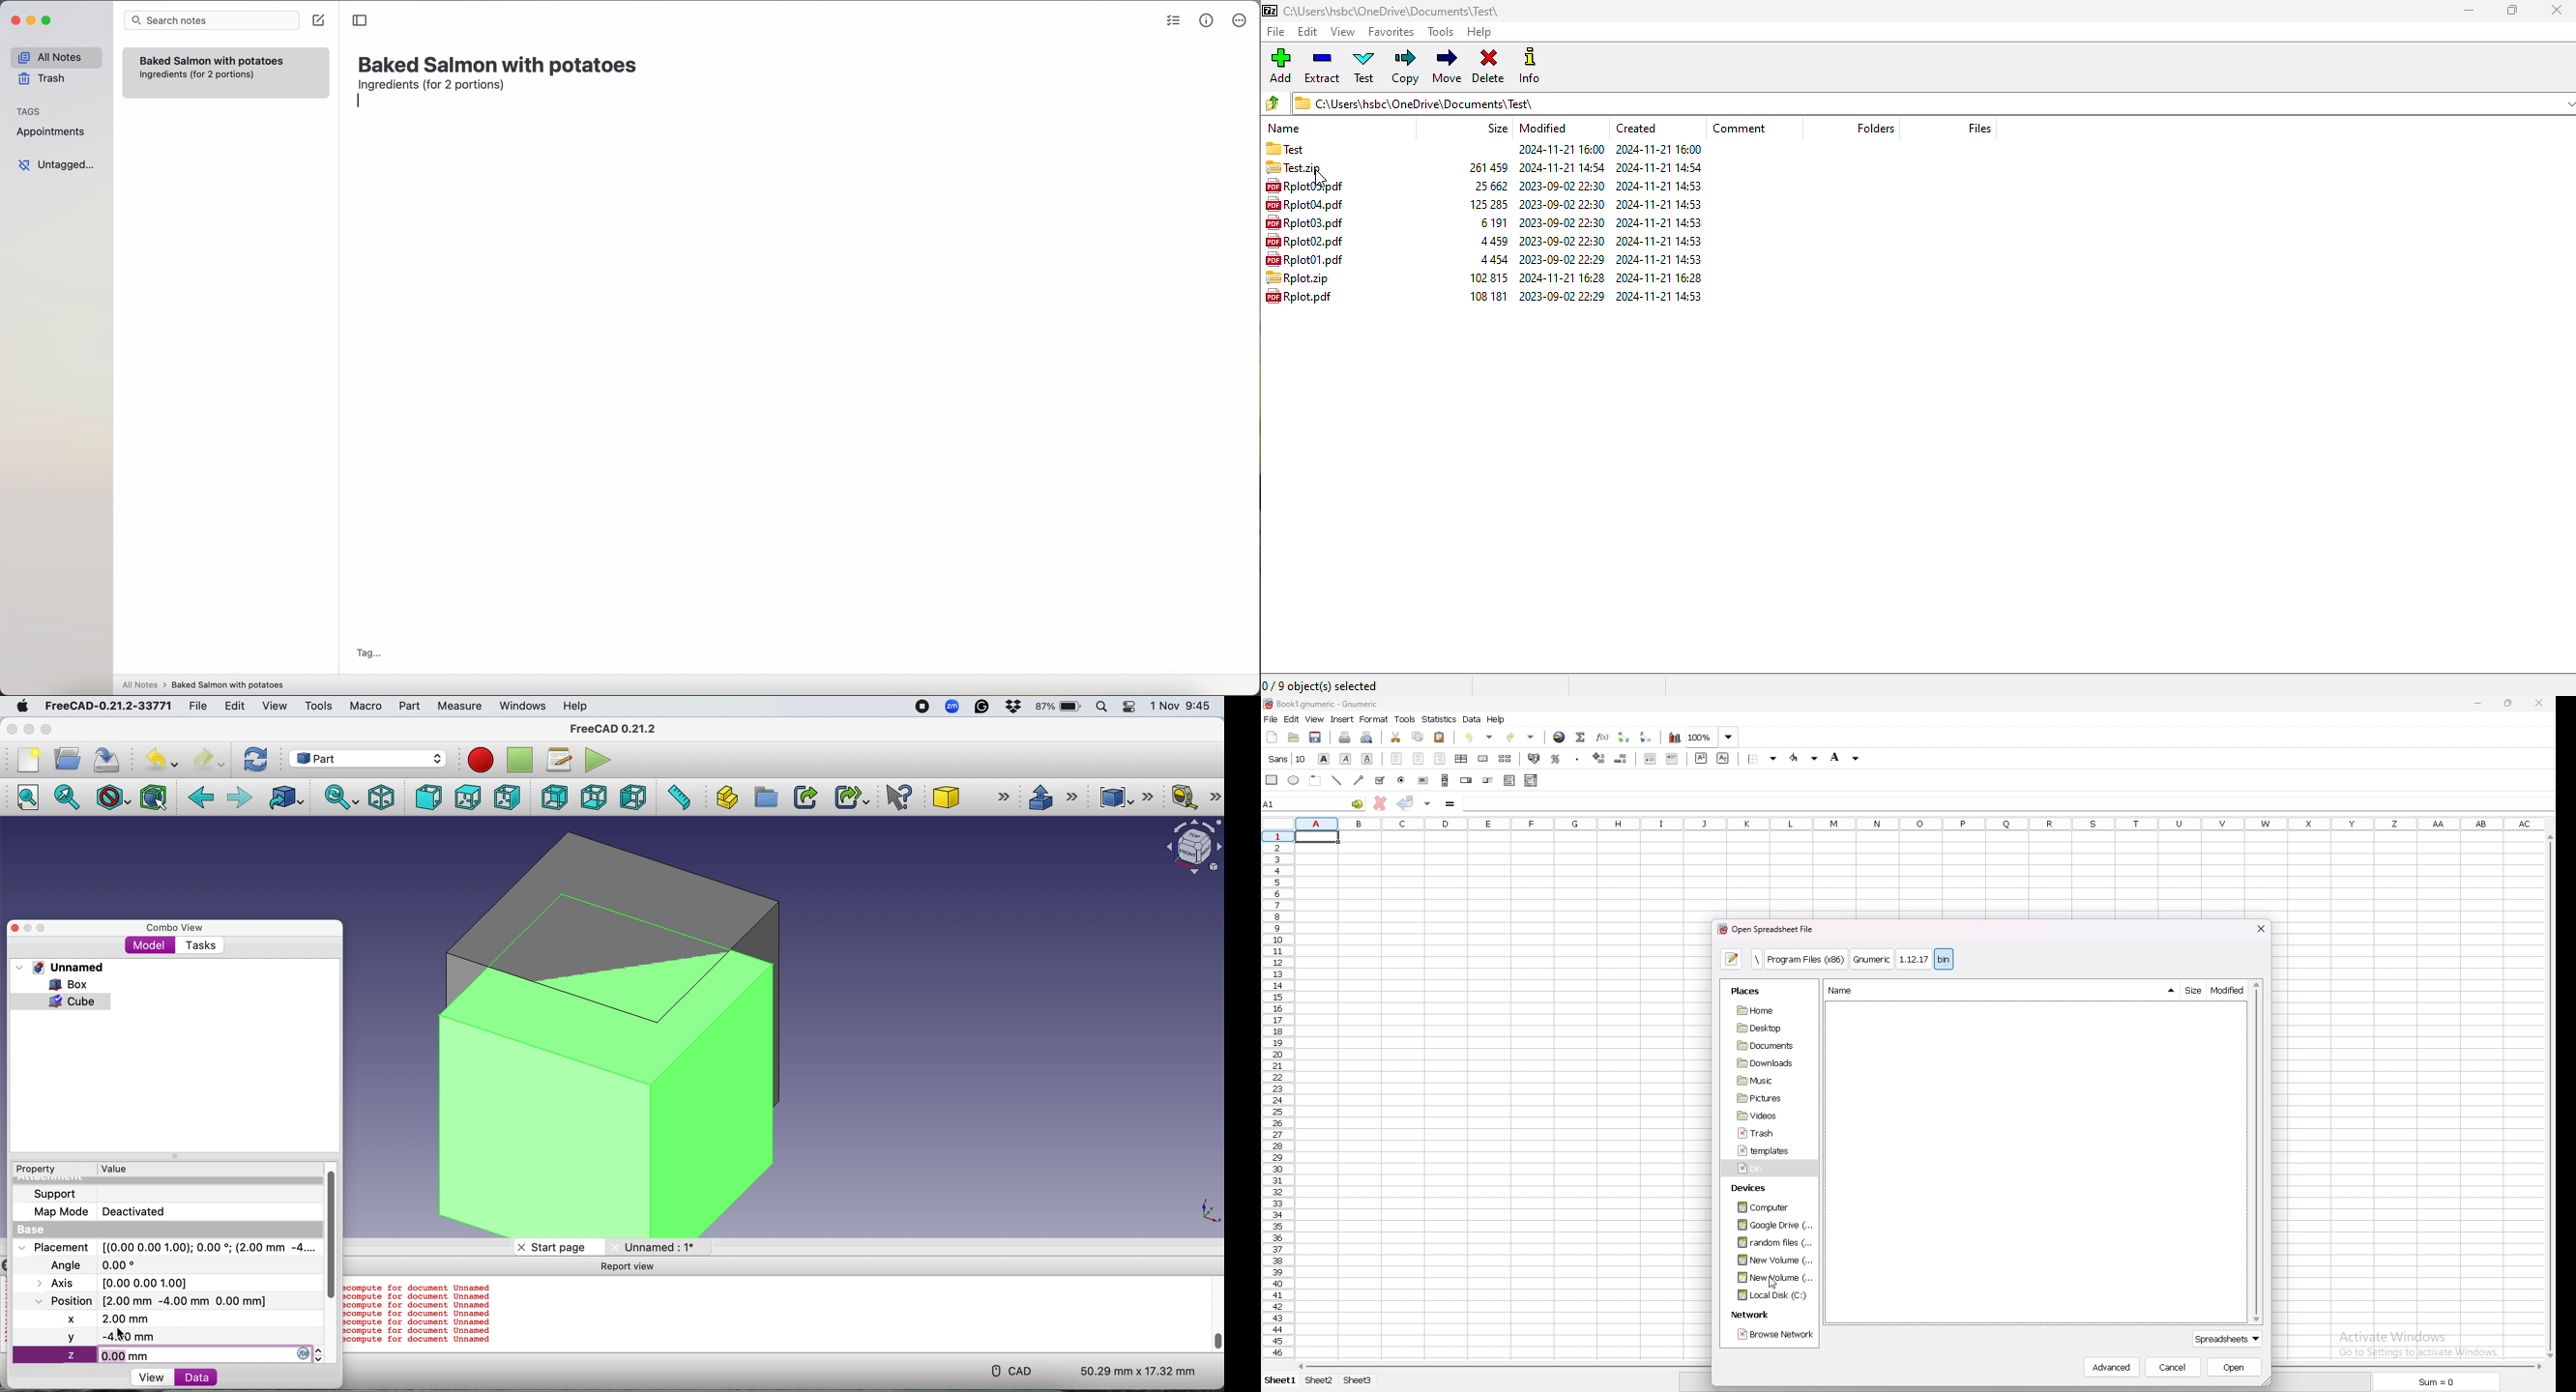 The height and width of the screenshot is (1400, 2576). What do you see at coordinates (500, 63) in the screenshot?
I see `title` at bounding box center [500, 63].